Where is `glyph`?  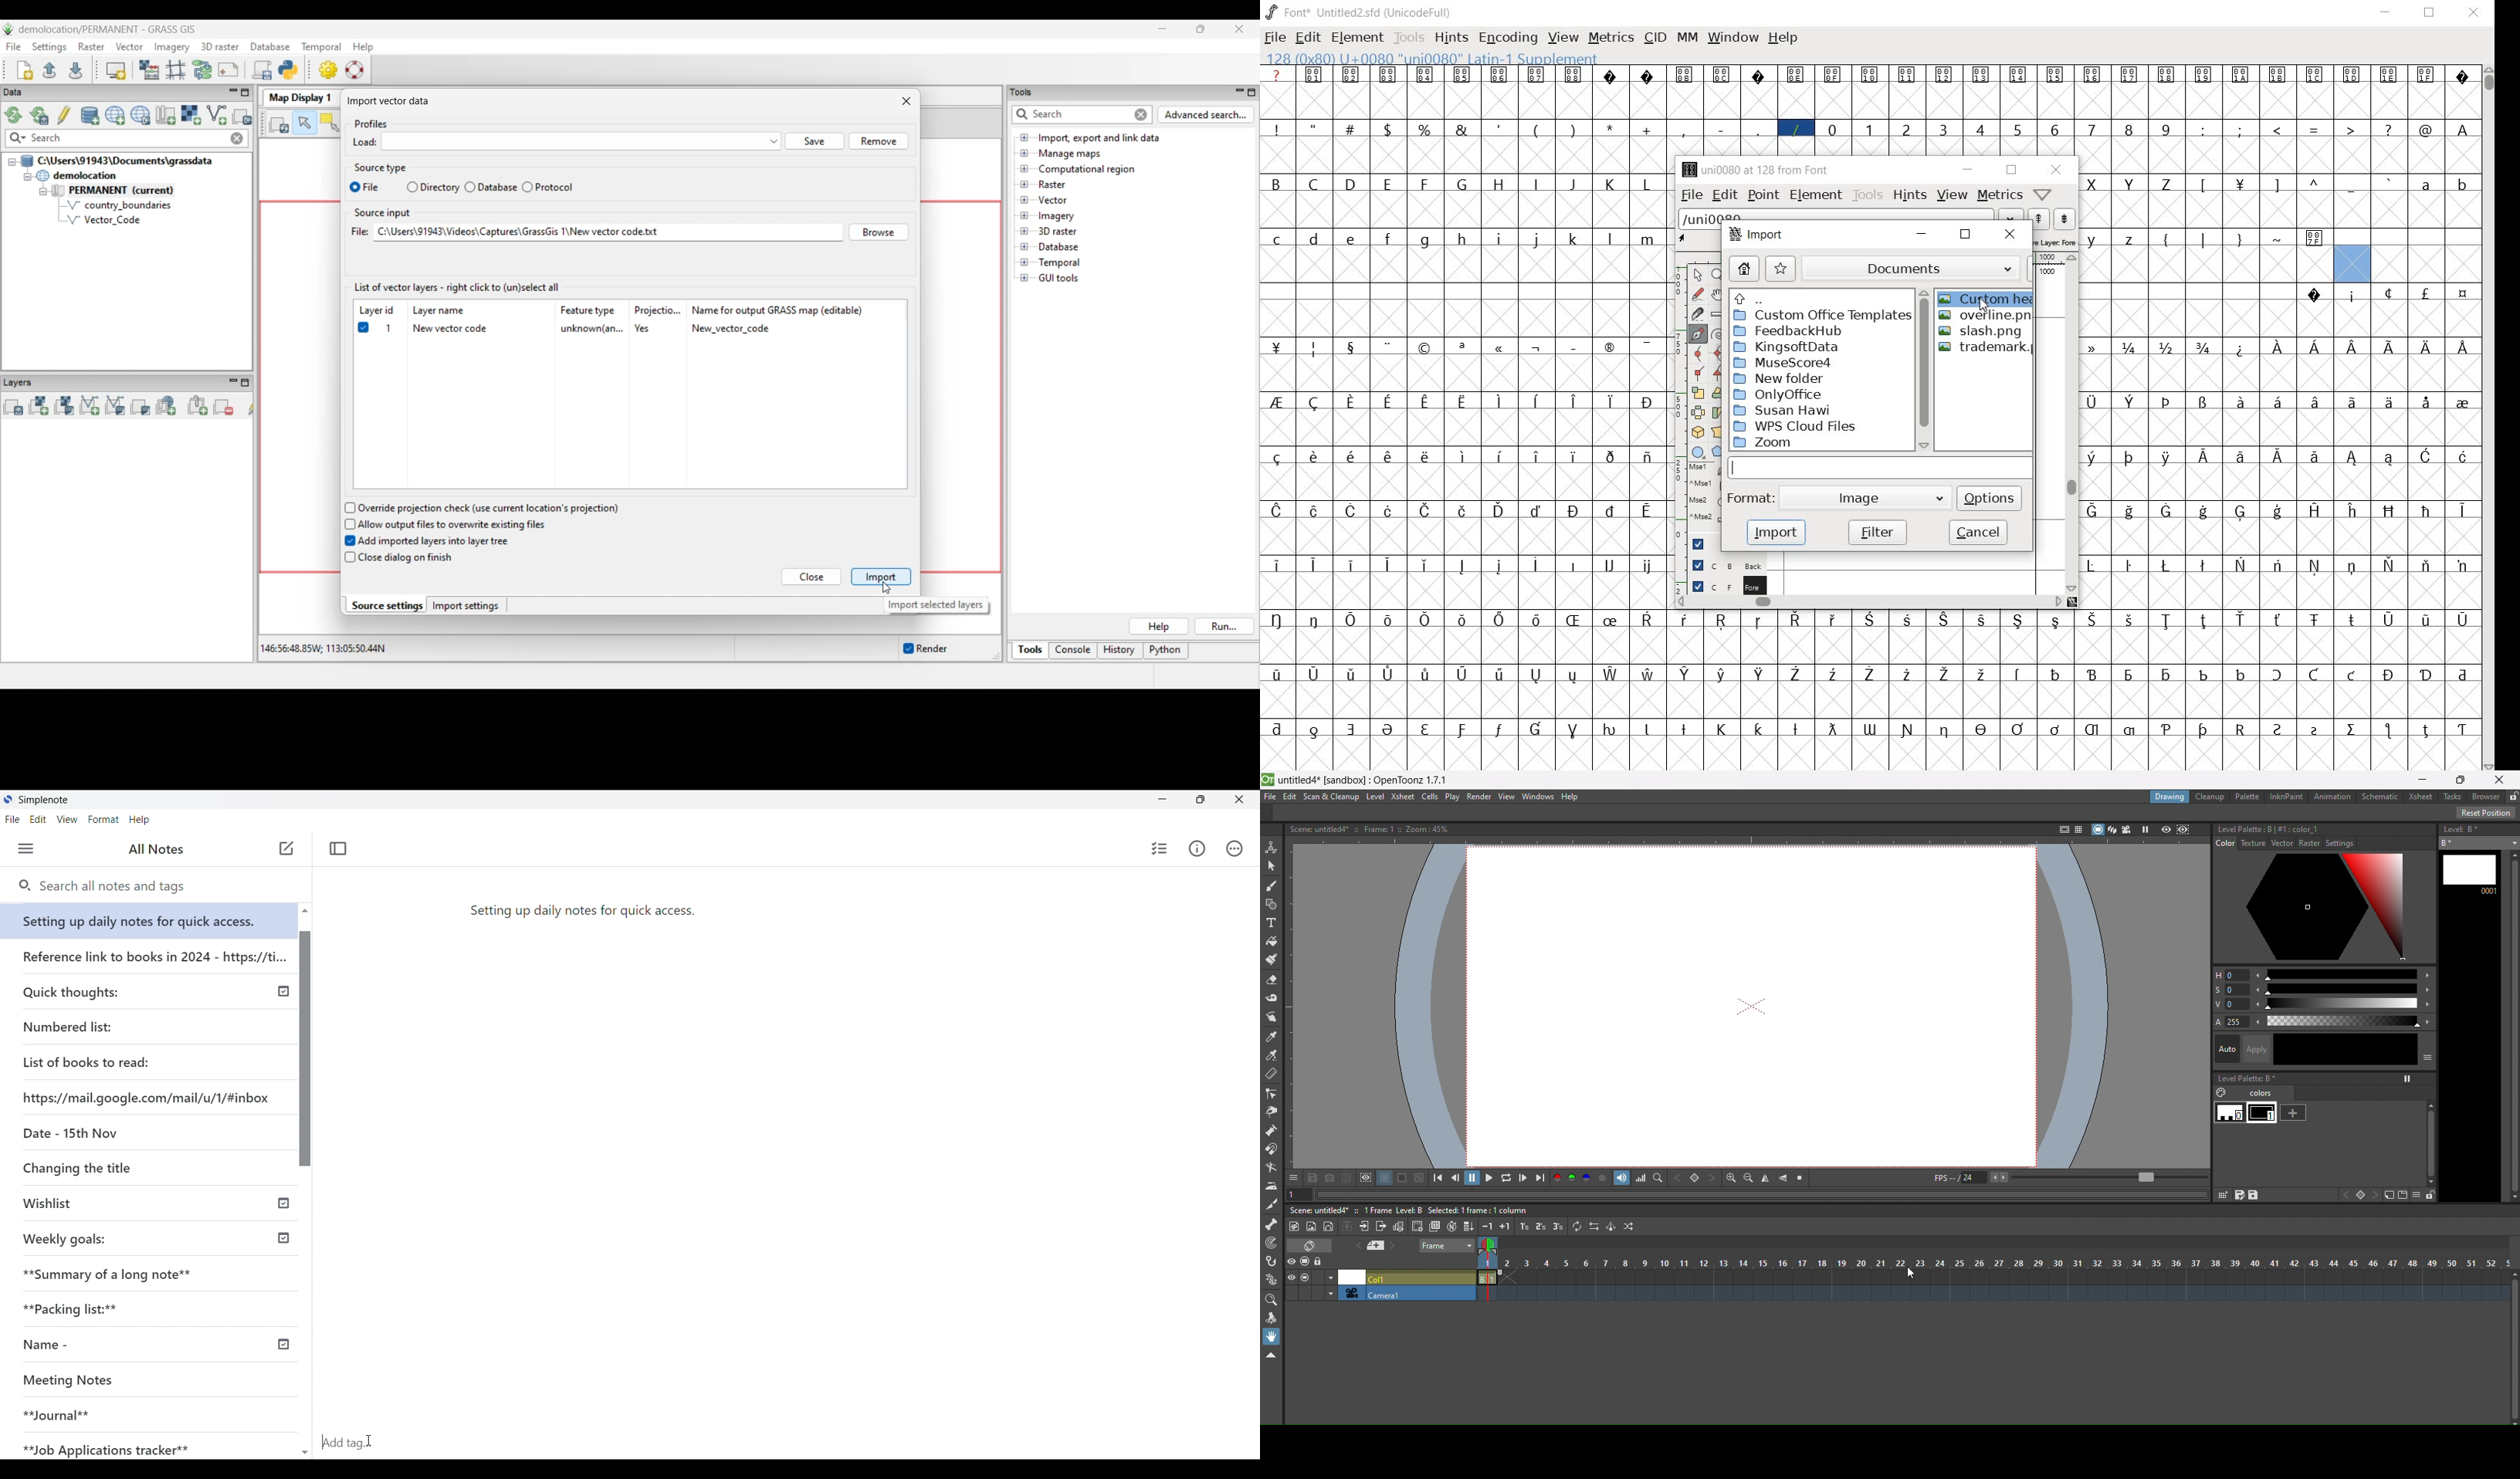
glyph is located at coordinates (1832, 620).